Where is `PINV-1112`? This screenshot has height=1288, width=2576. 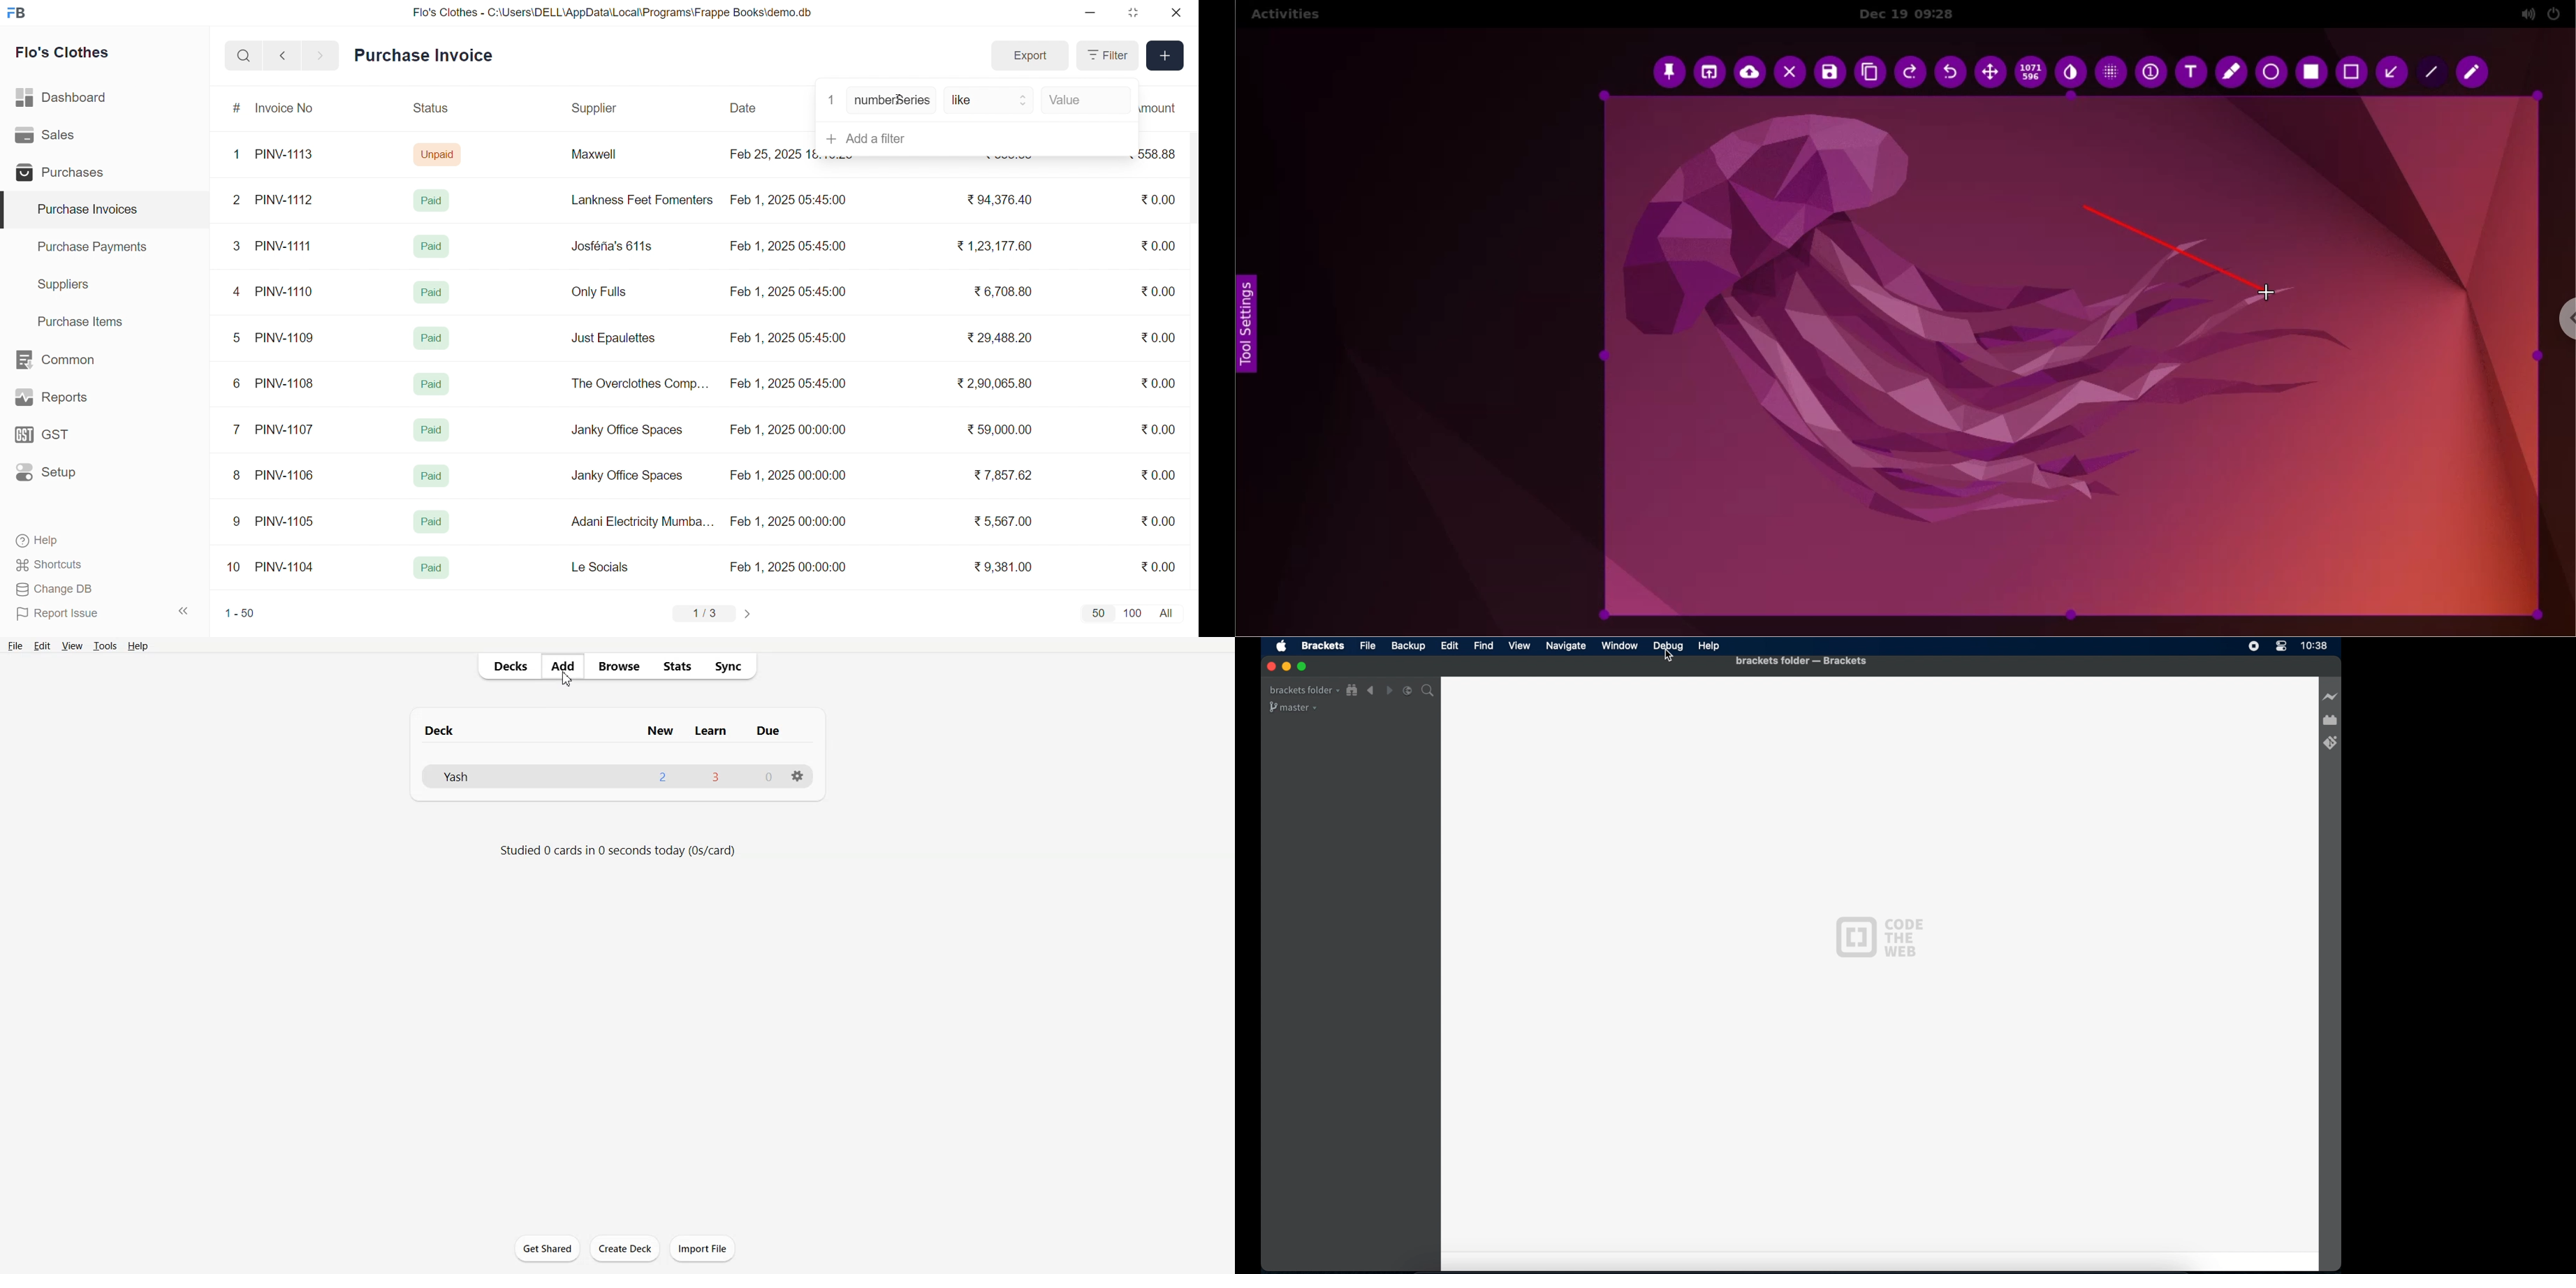
PINV-1112 is located at coordinates (284, 200).